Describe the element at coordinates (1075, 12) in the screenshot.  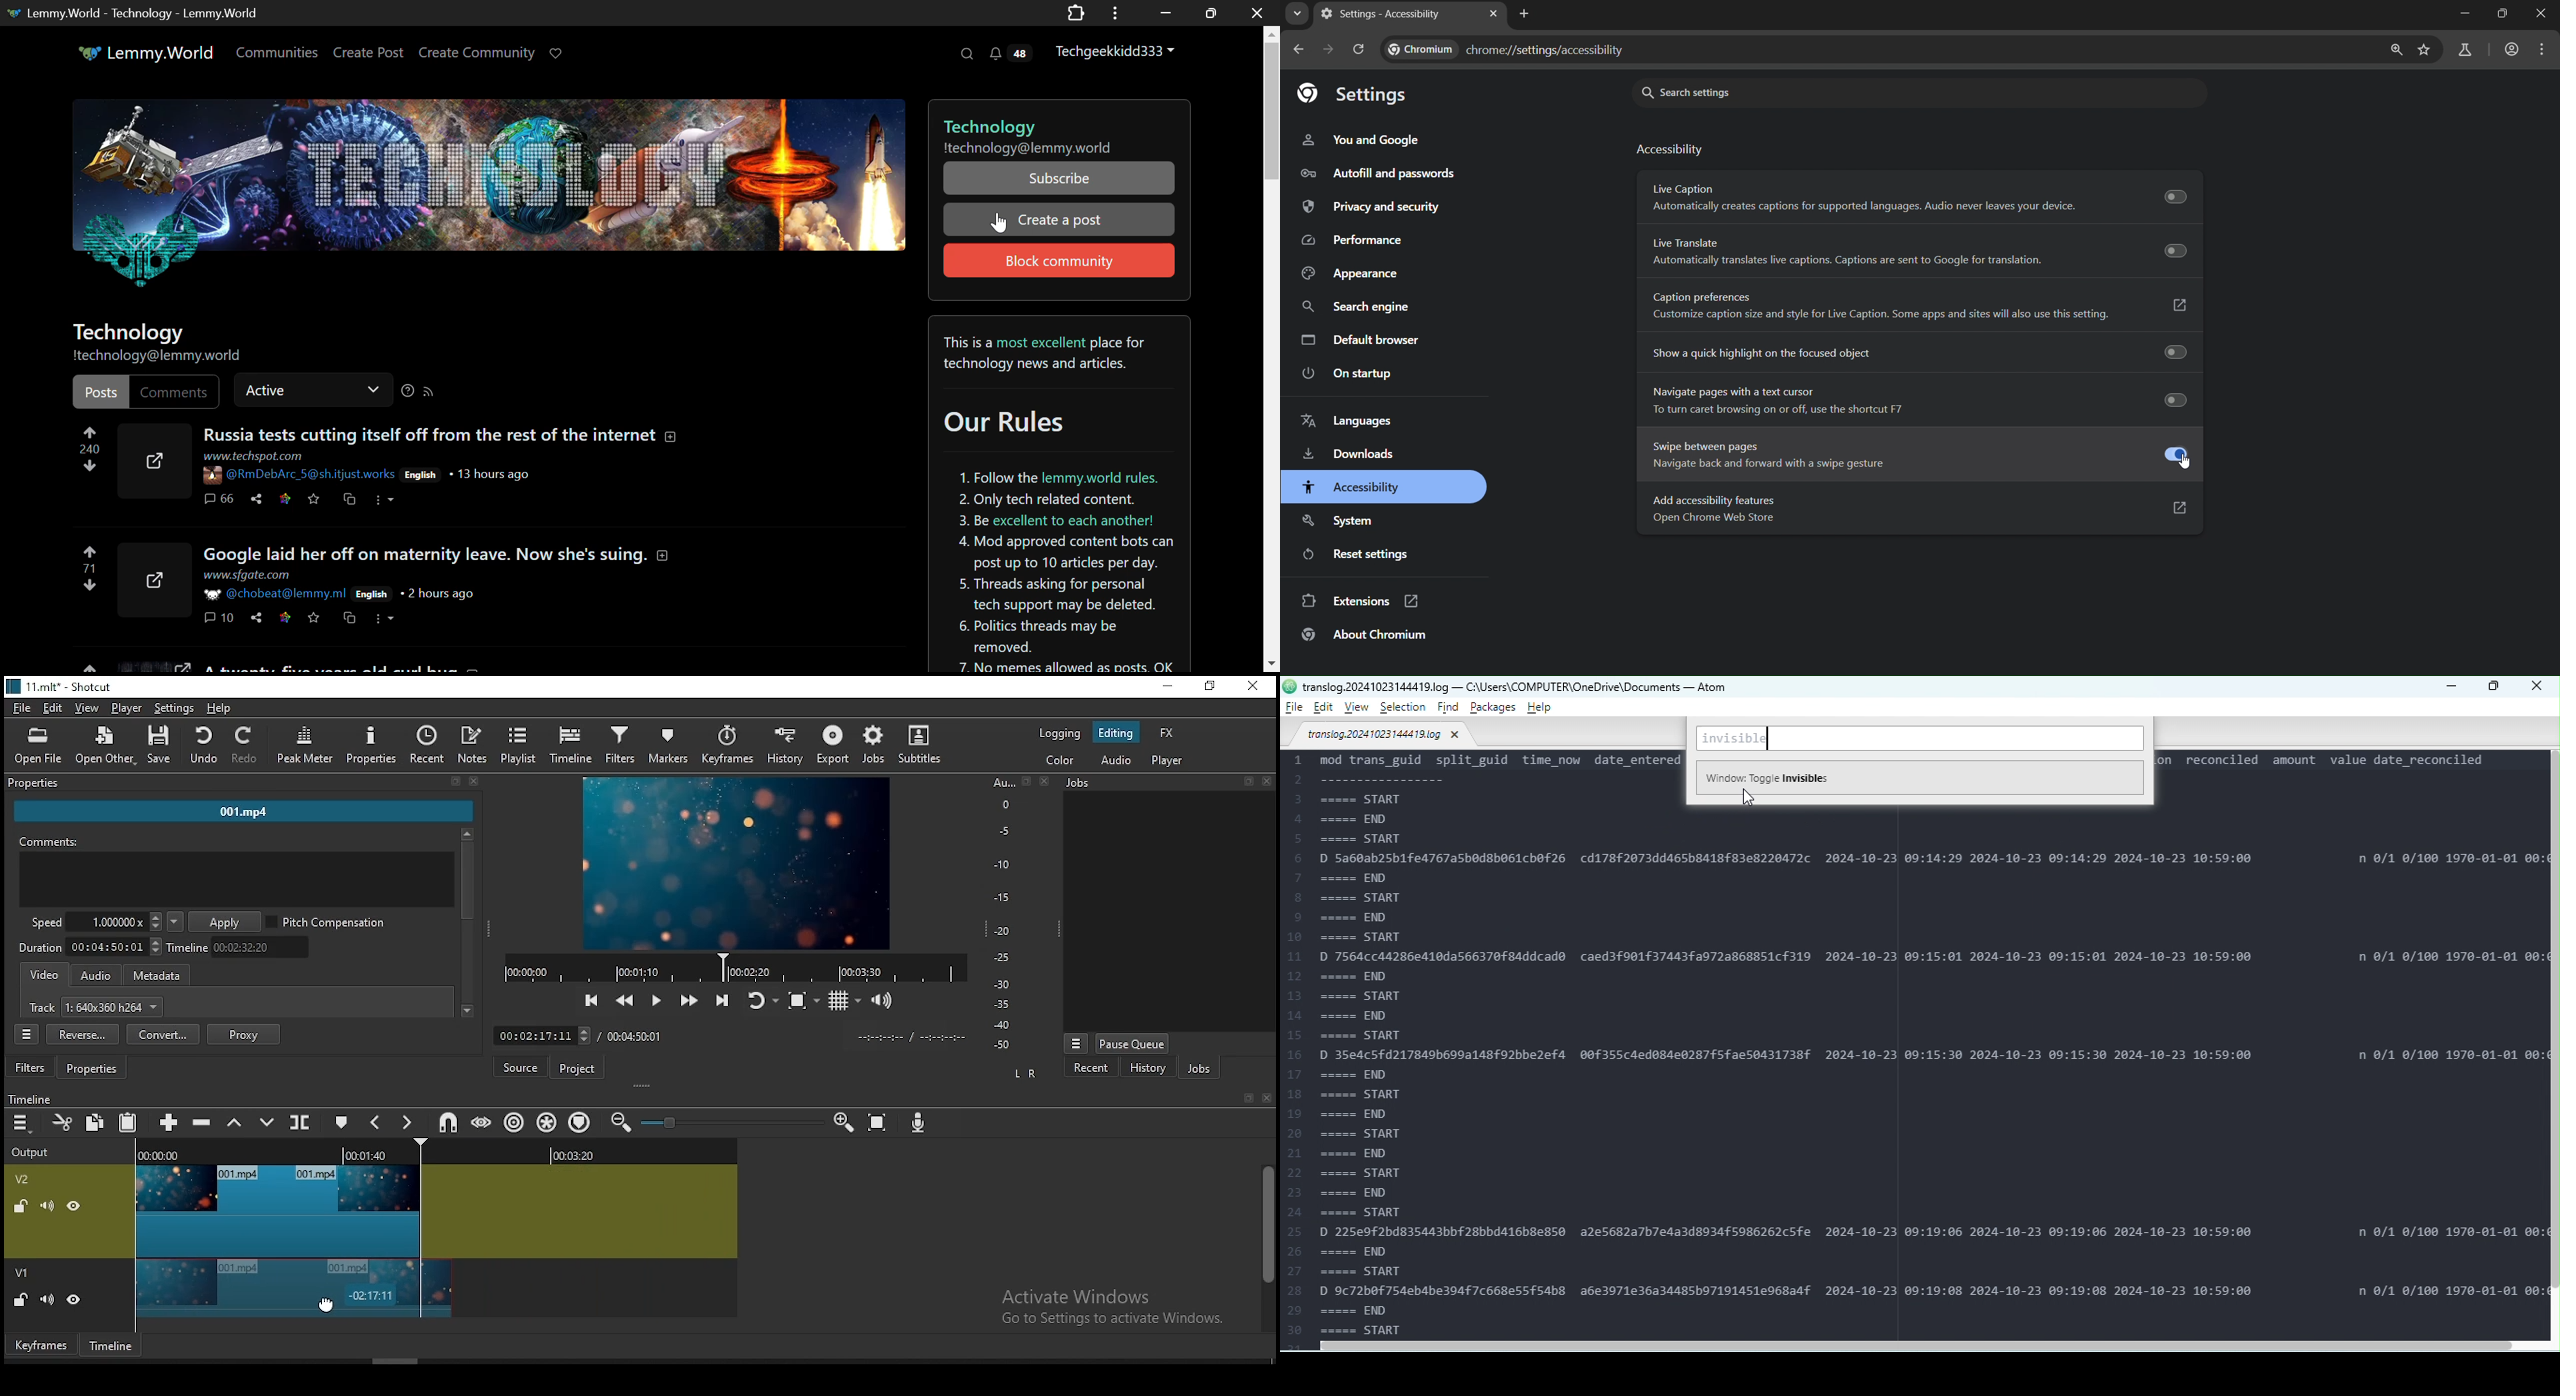
I see `Extensions` at that location.